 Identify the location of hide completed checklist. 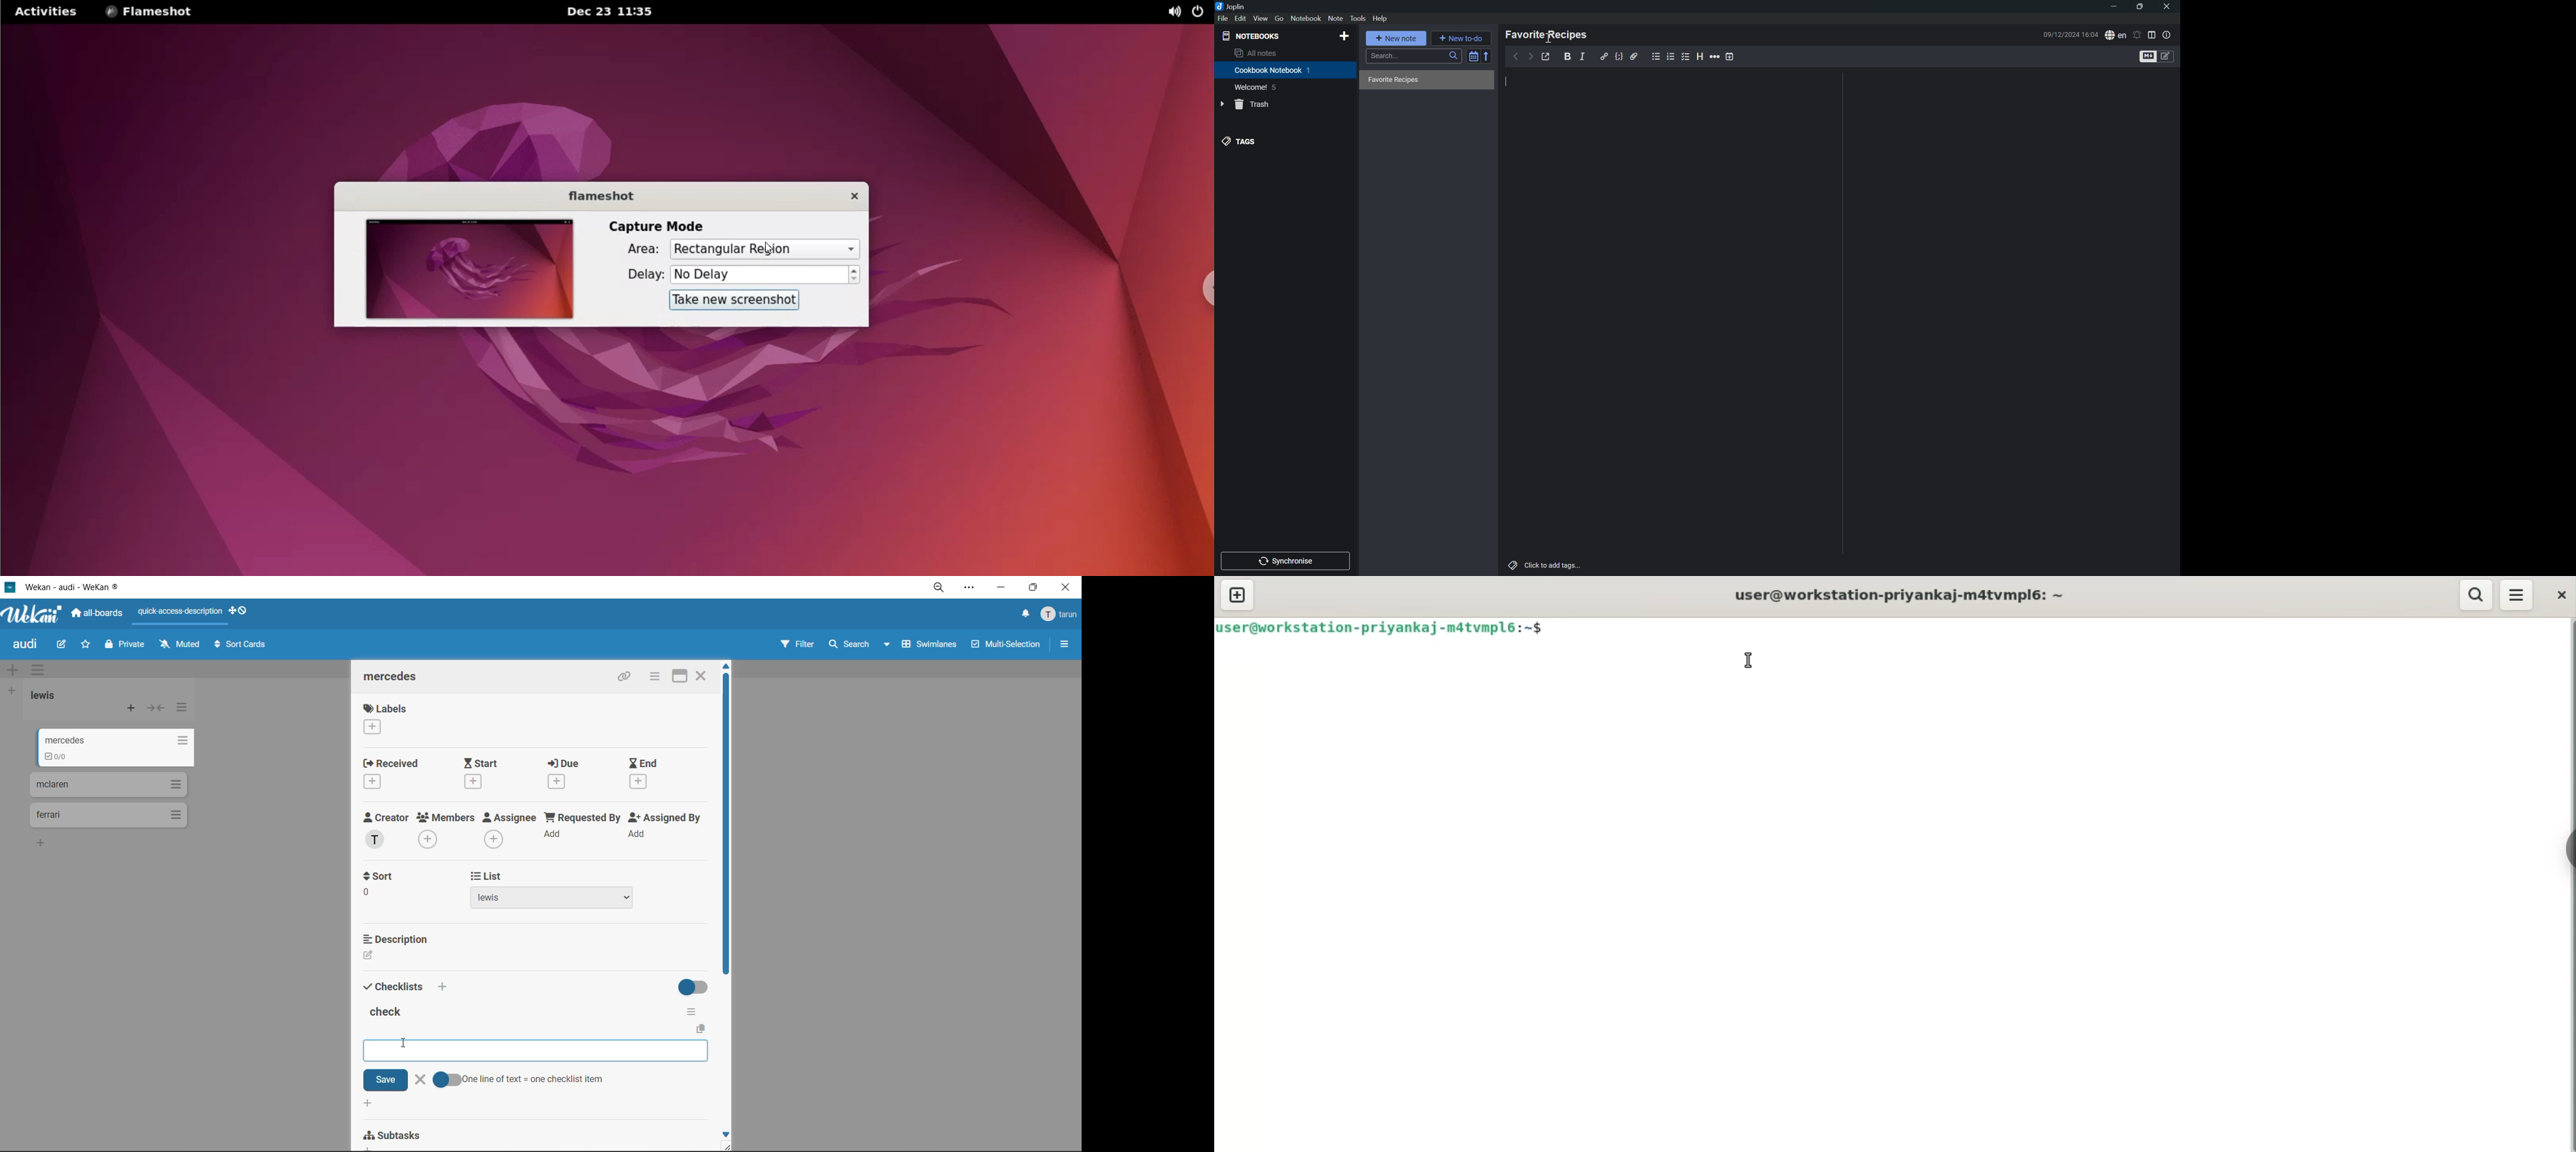
(696, 986).